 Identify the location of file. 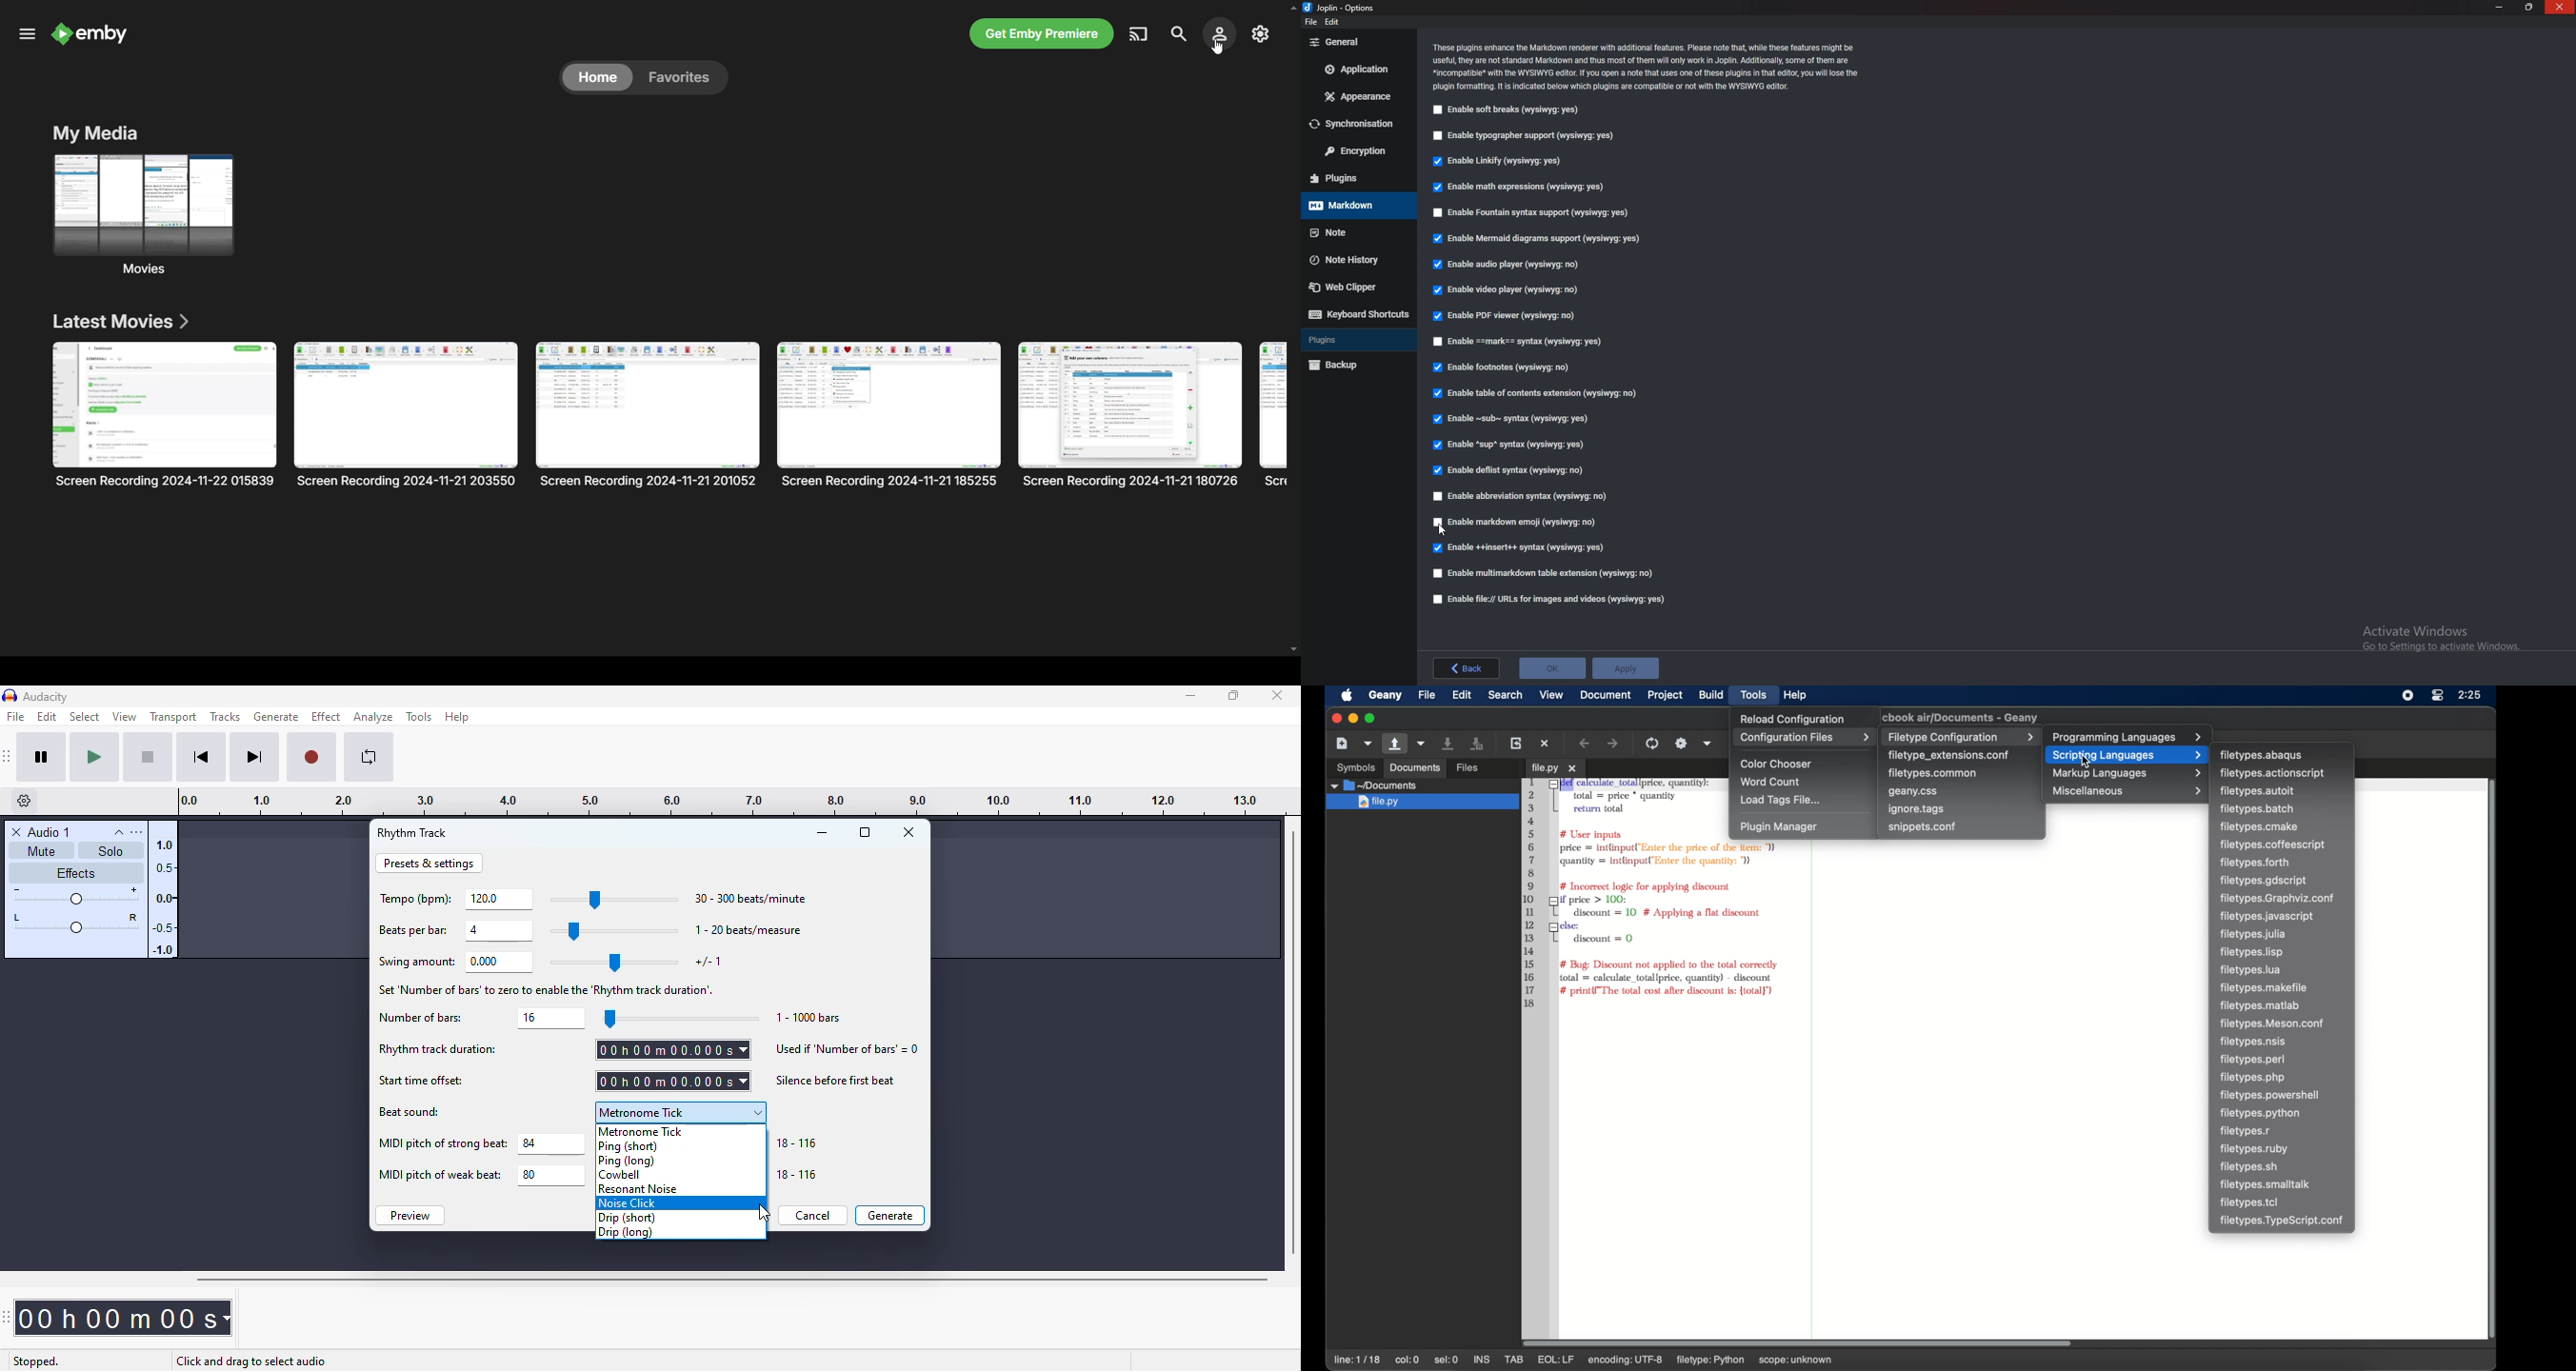
(1313, 22).